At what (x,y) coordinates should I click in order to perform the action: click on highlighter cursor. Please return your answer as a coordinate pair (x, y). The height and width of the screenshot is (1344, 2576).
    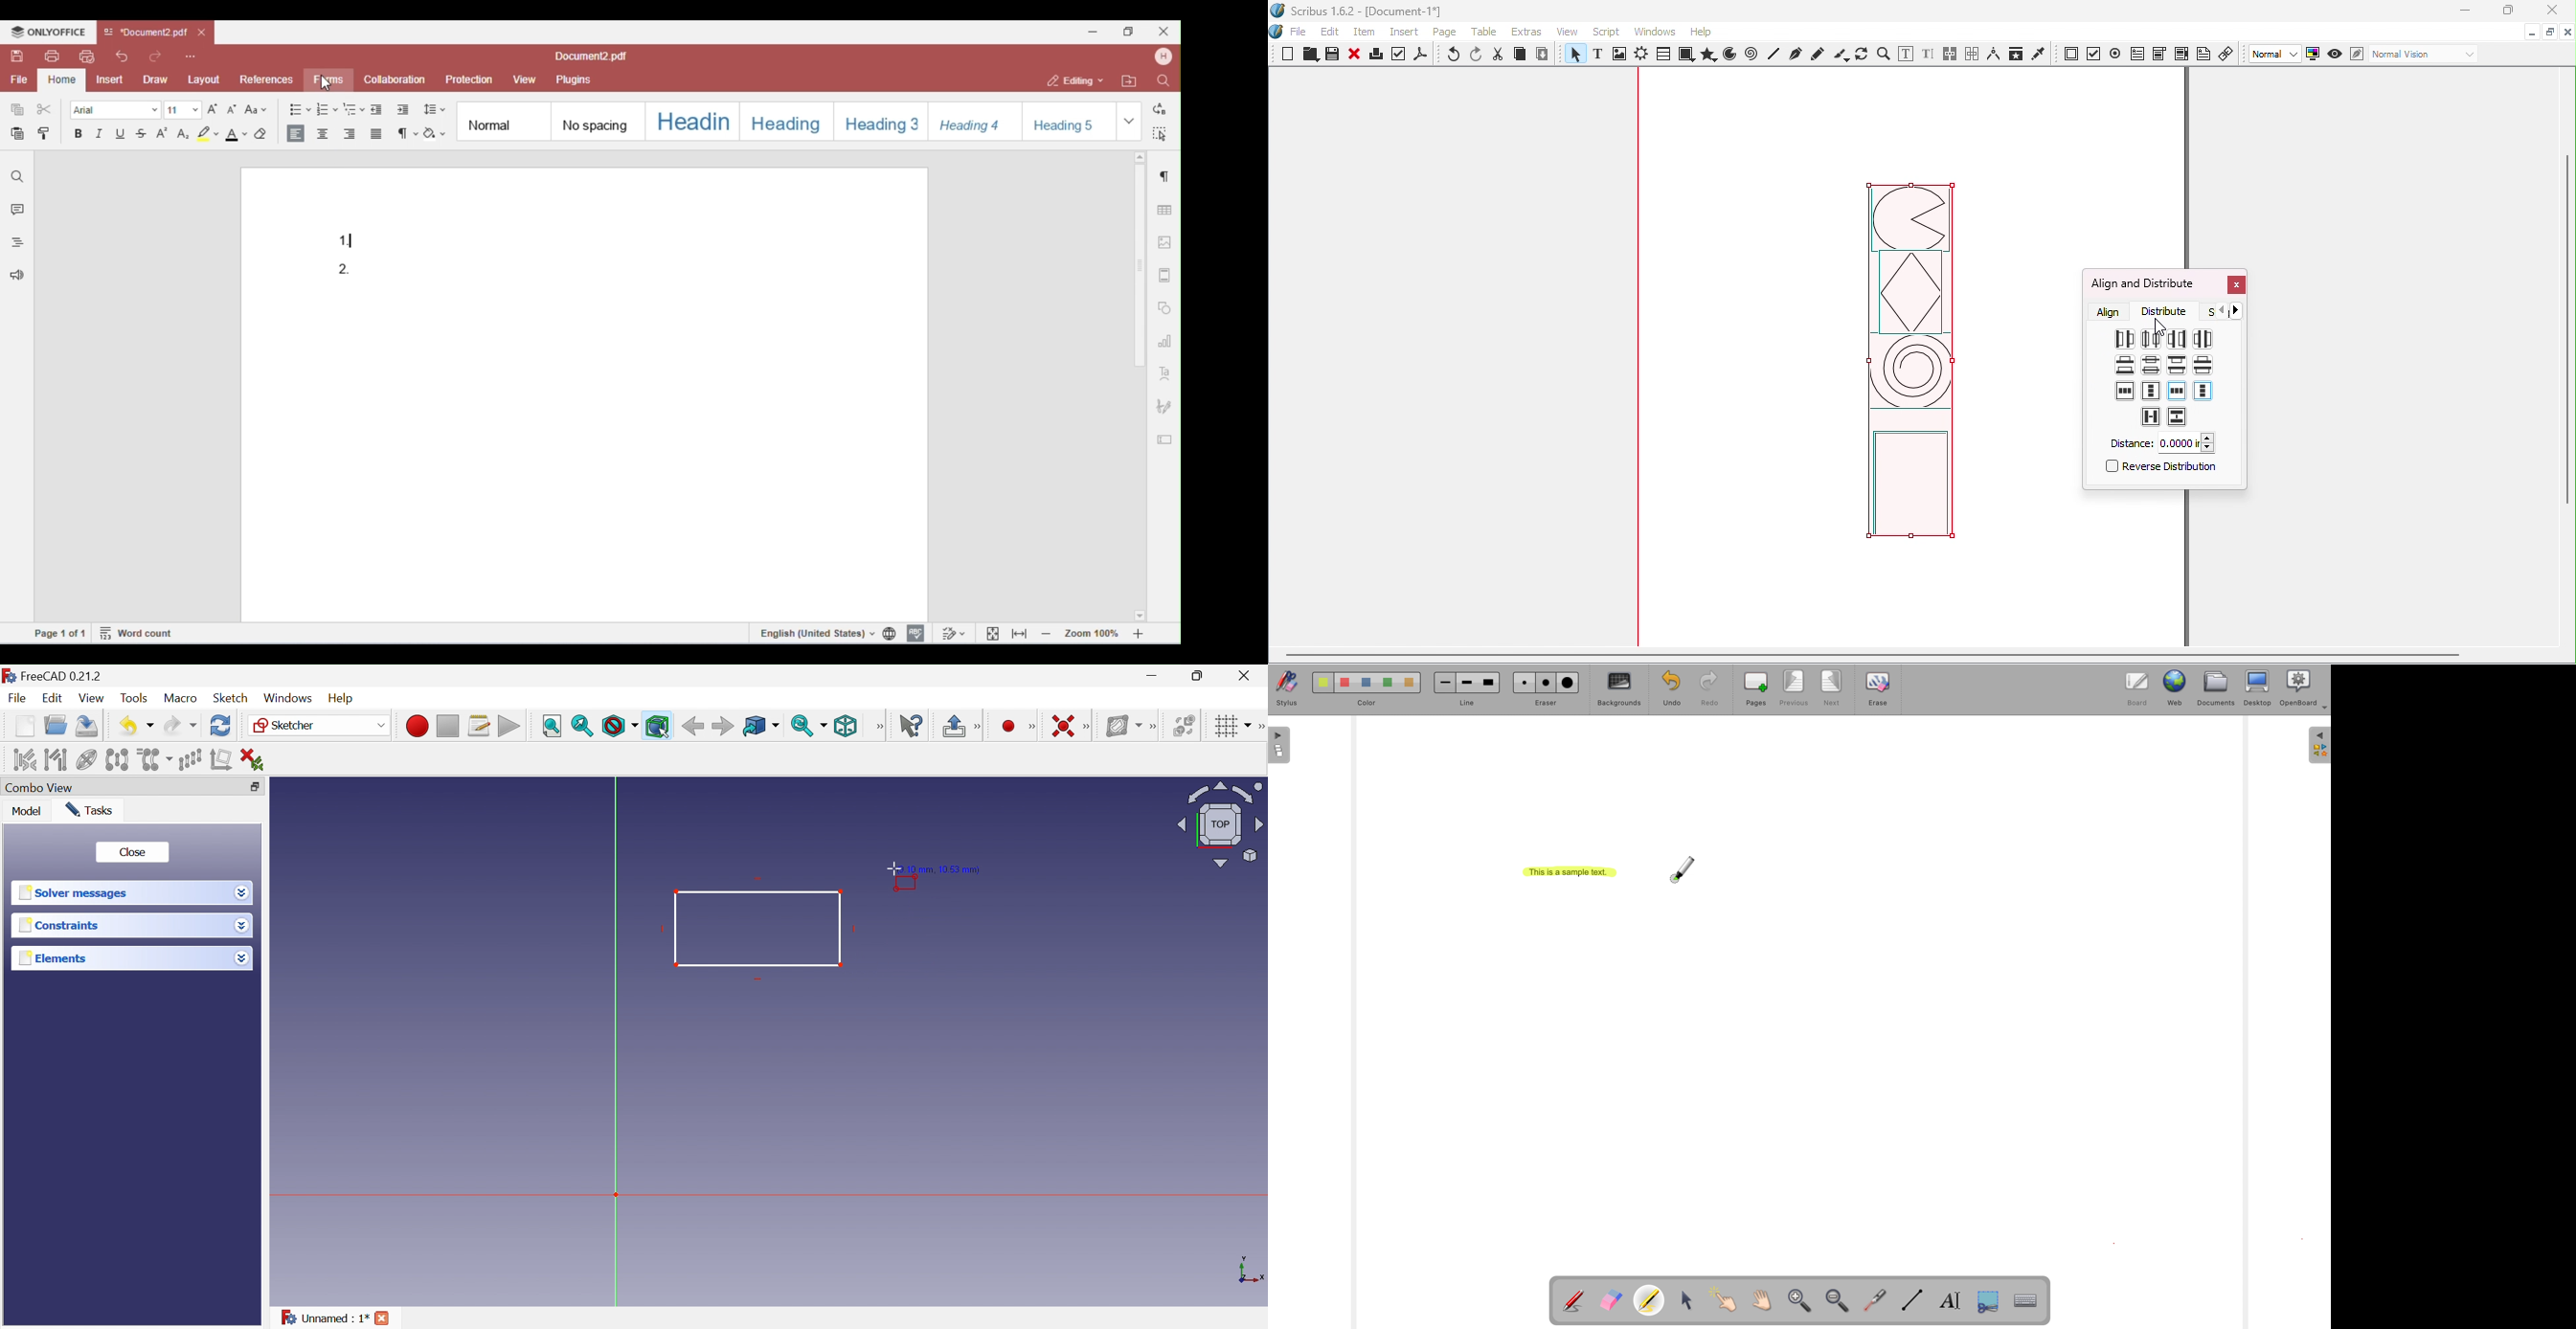
    Looking at the image, I should click on (1684, 874).